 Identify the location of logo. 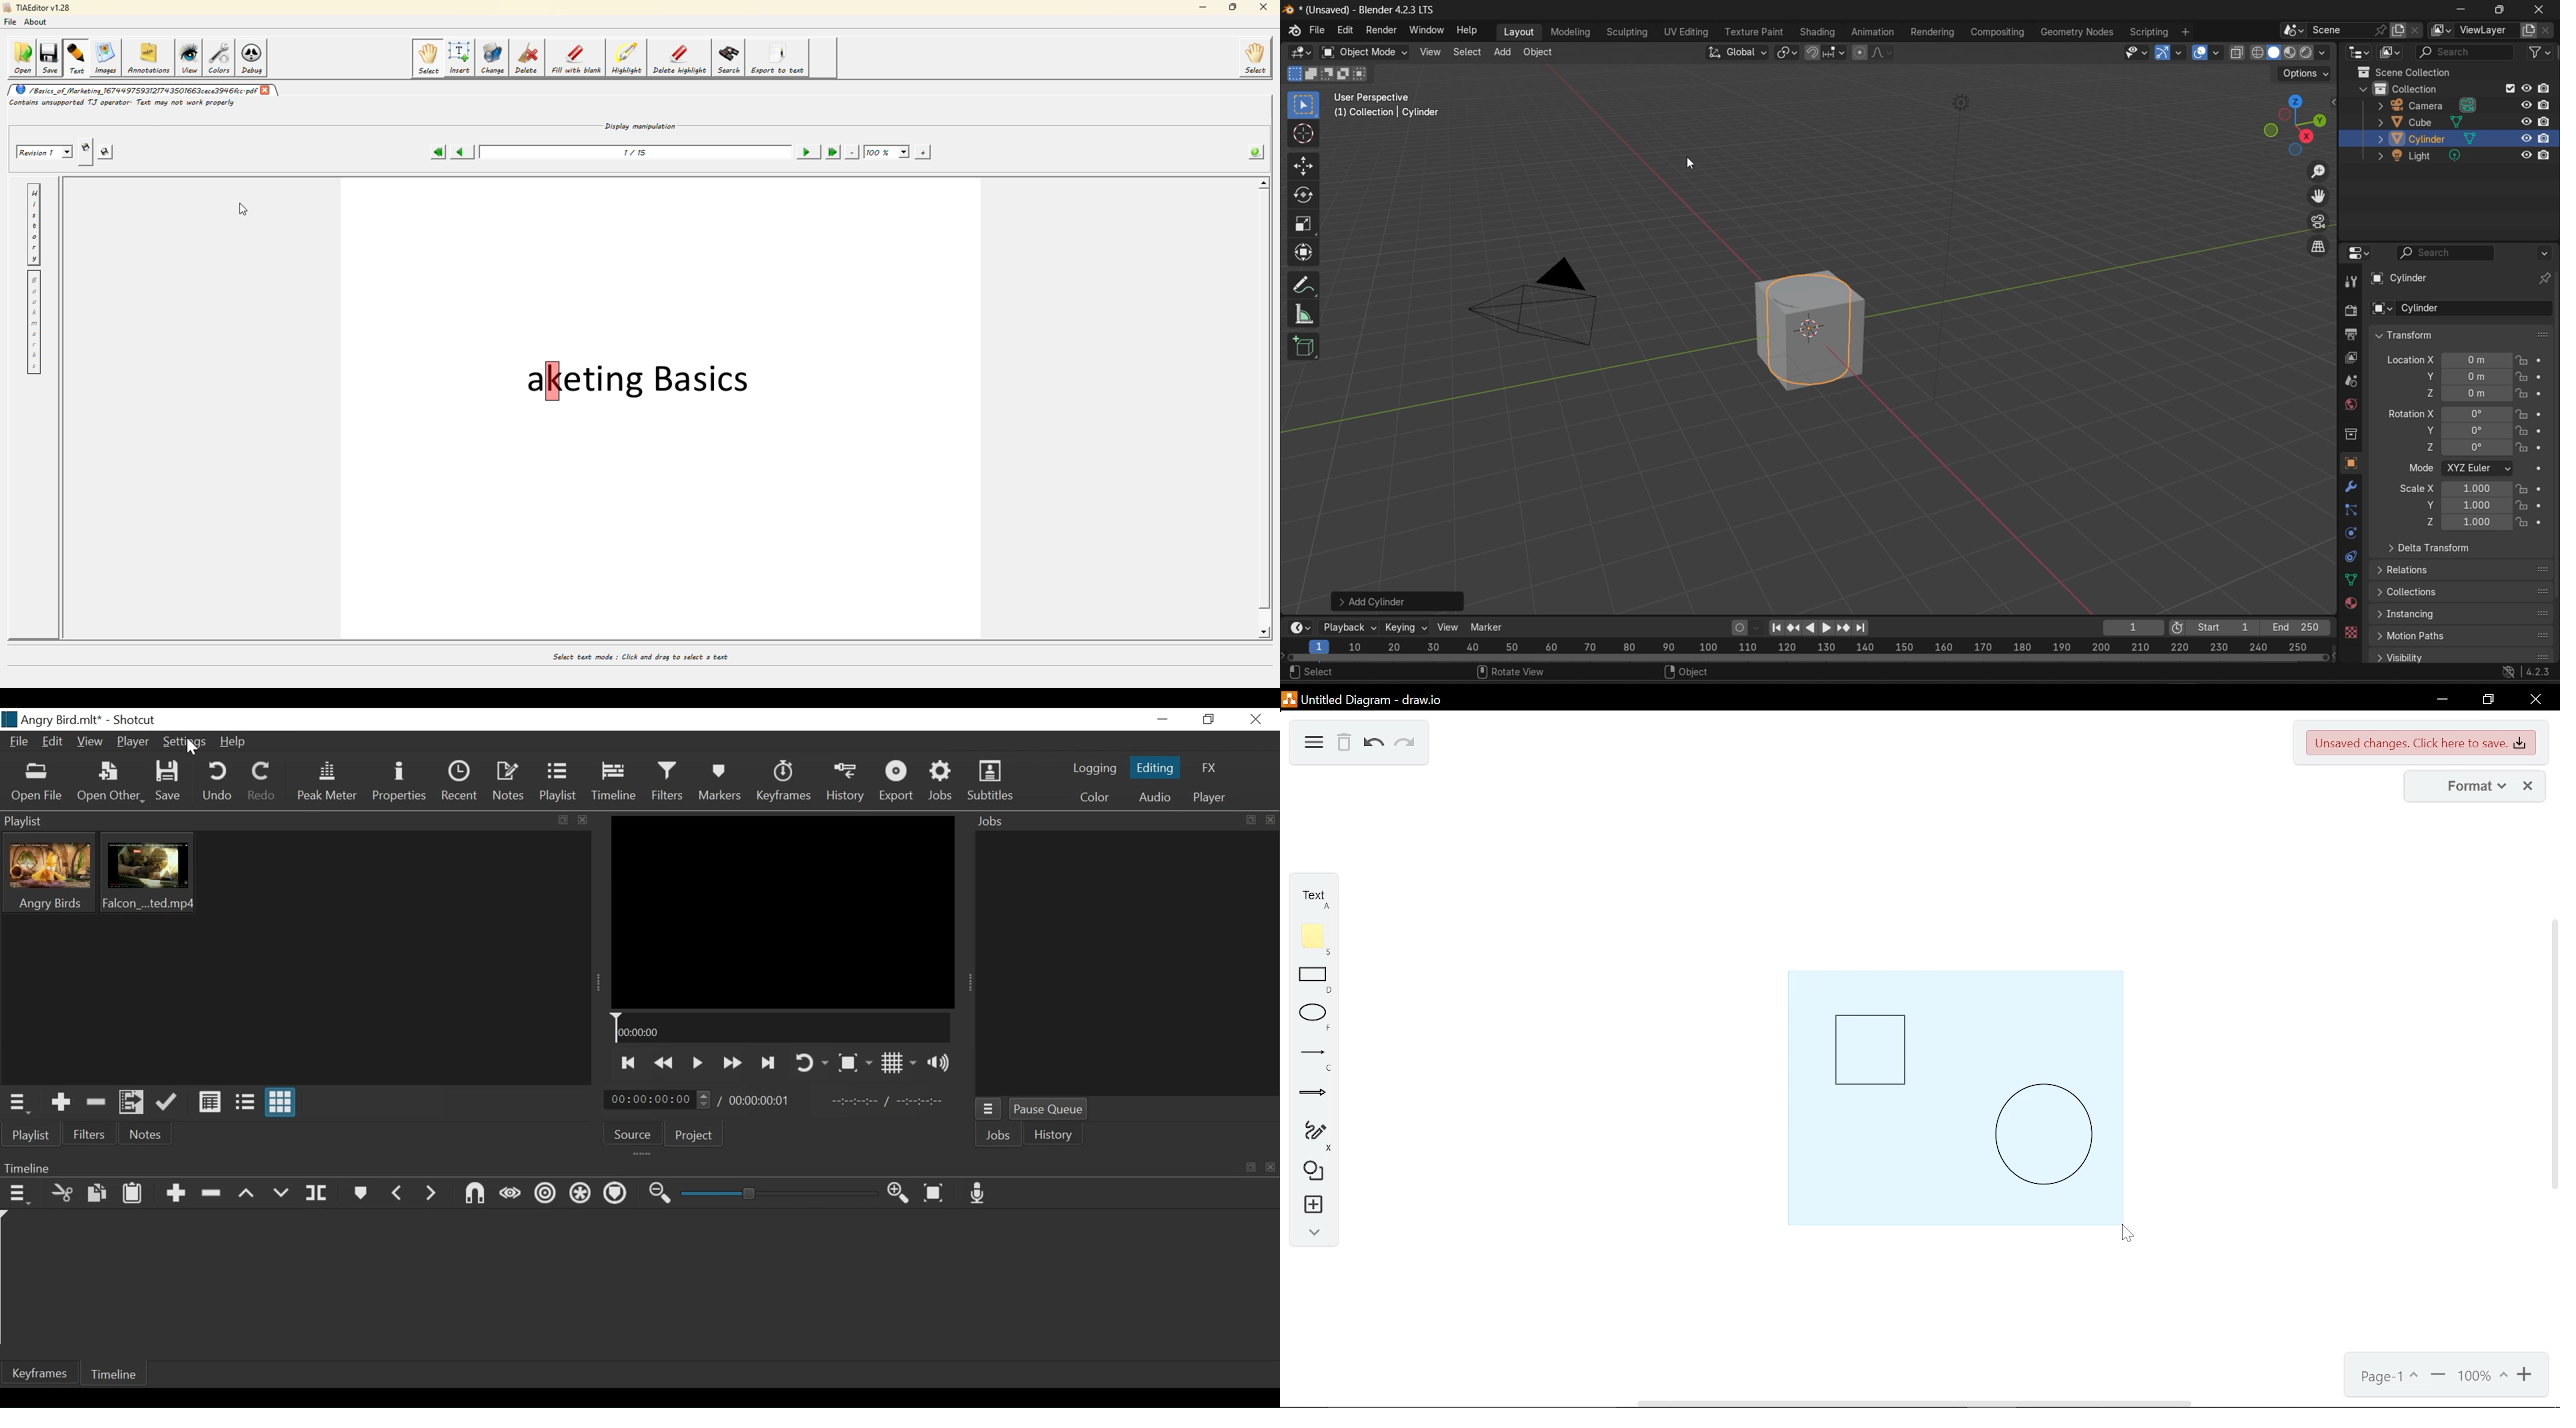
(1289, 699).